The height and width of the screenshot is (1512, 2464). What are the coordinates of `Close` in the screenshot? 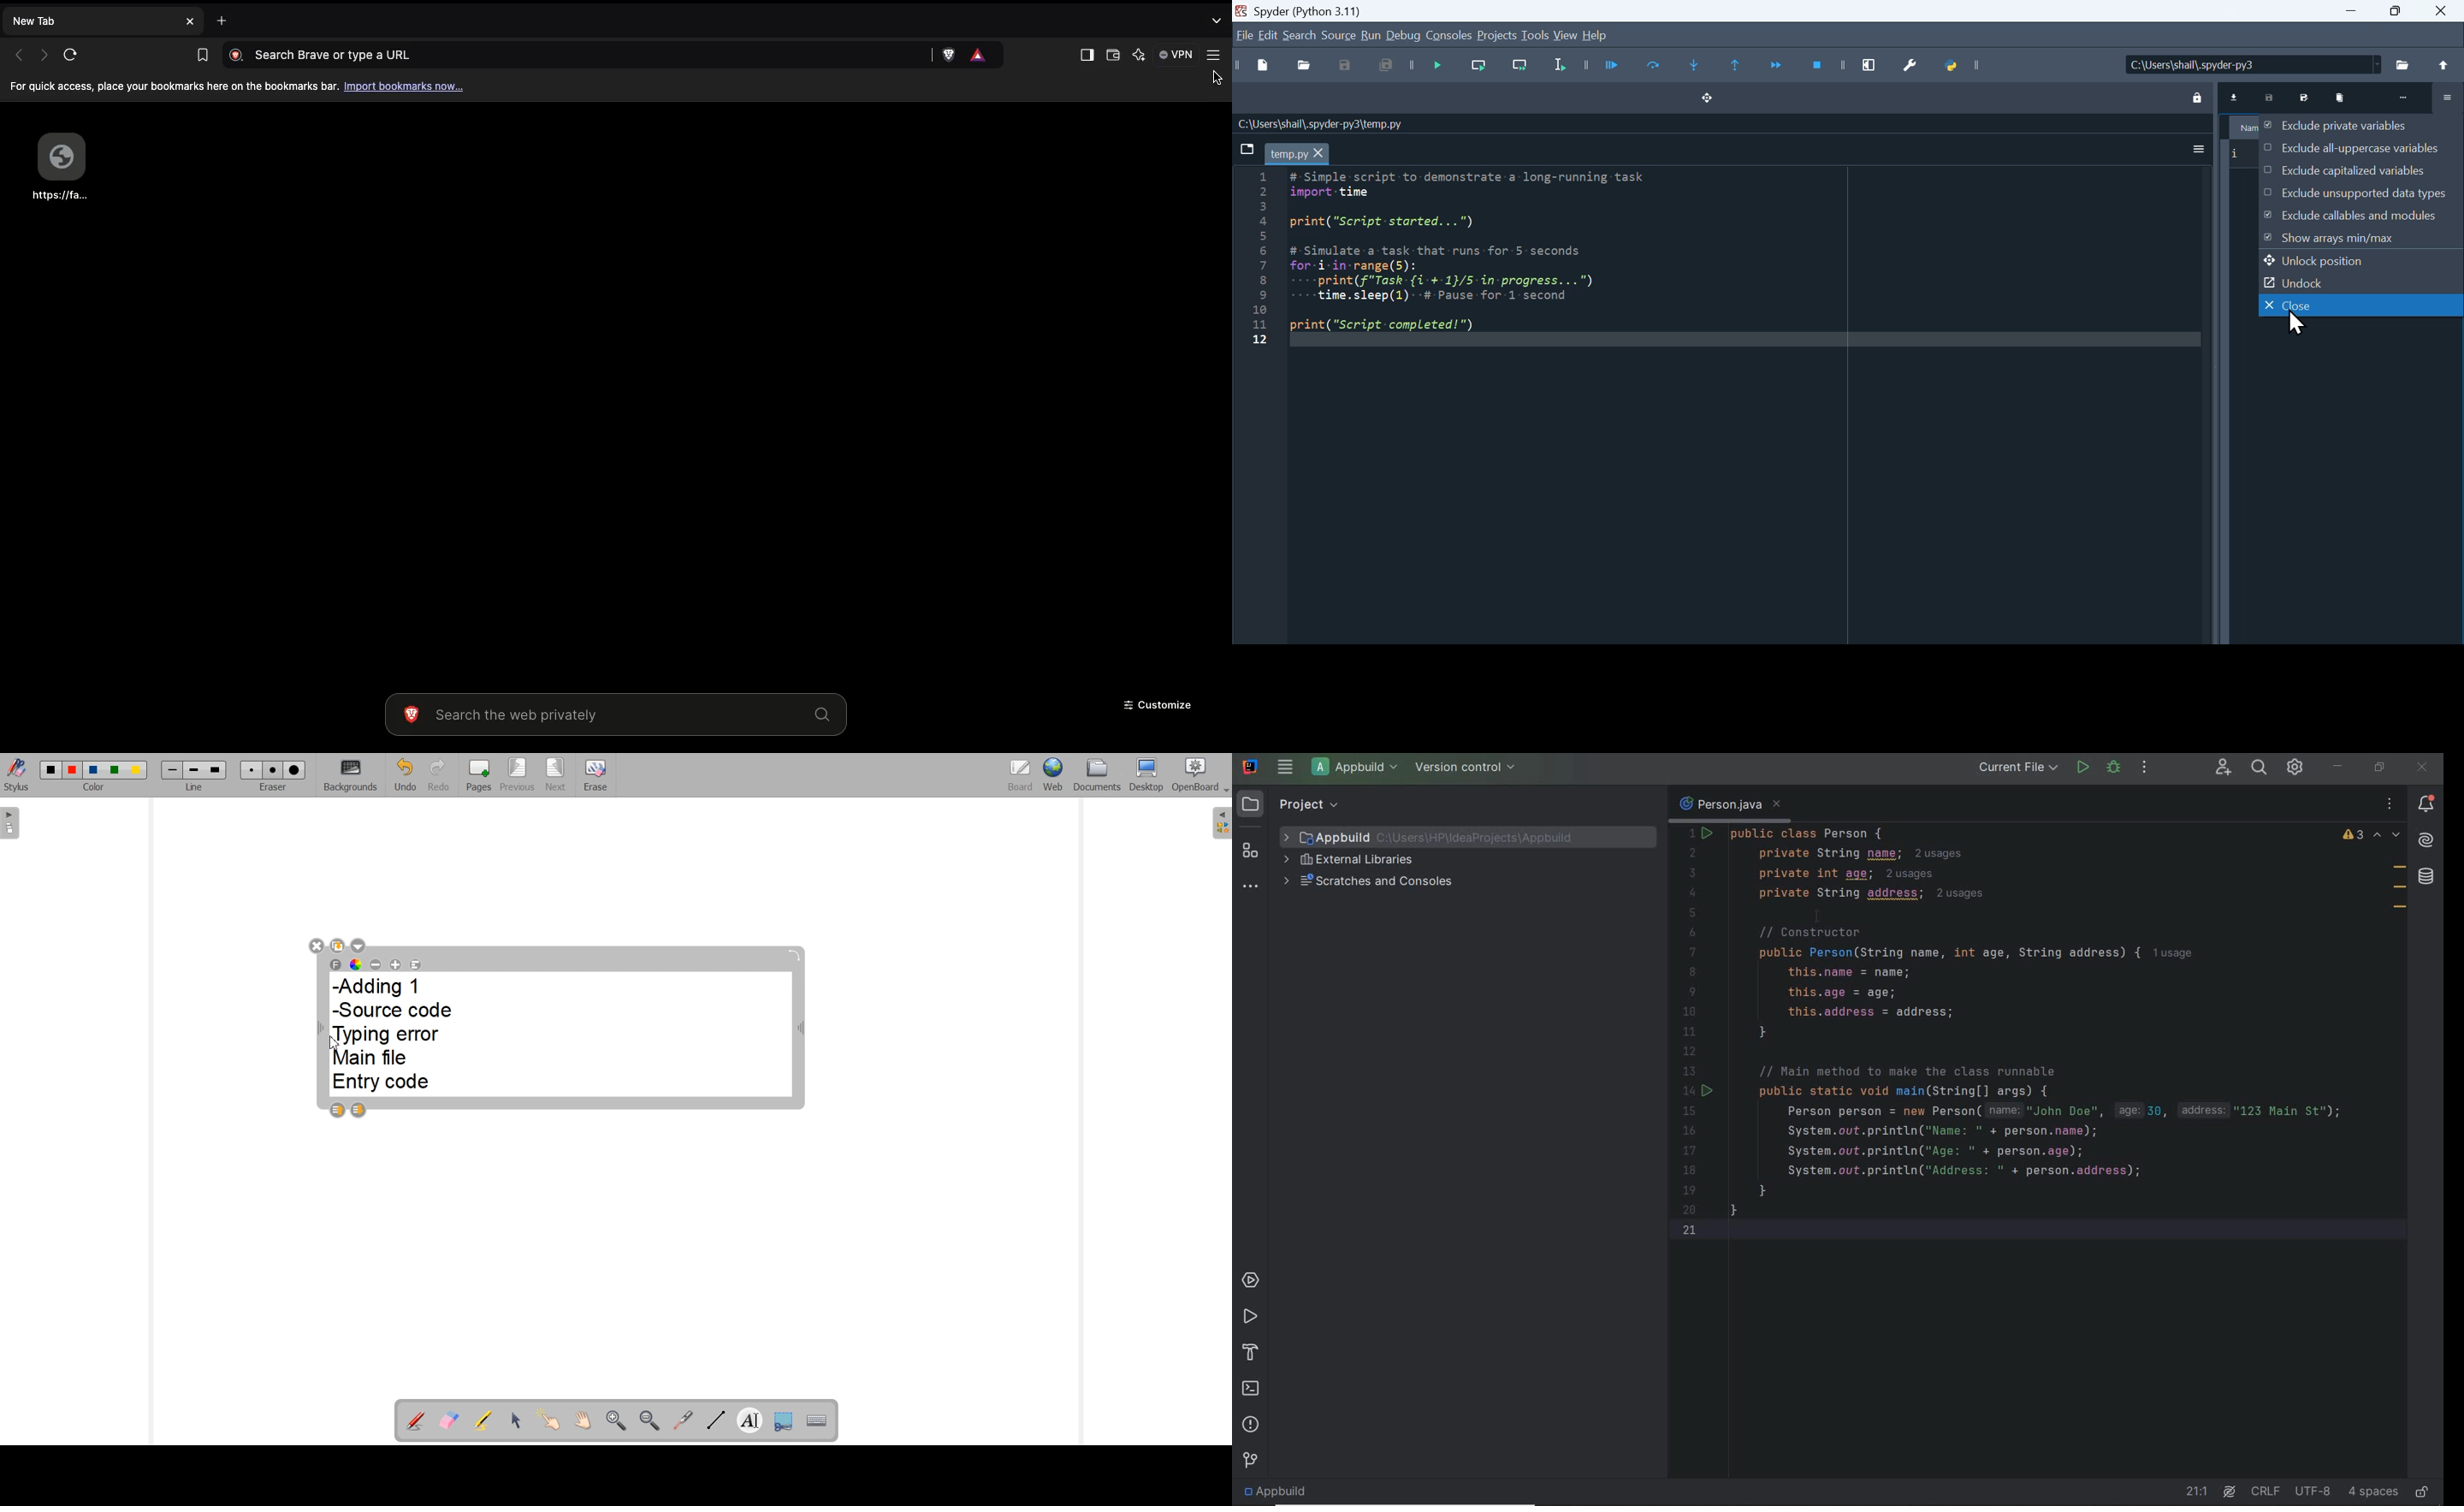 It's located at (2441, 11).